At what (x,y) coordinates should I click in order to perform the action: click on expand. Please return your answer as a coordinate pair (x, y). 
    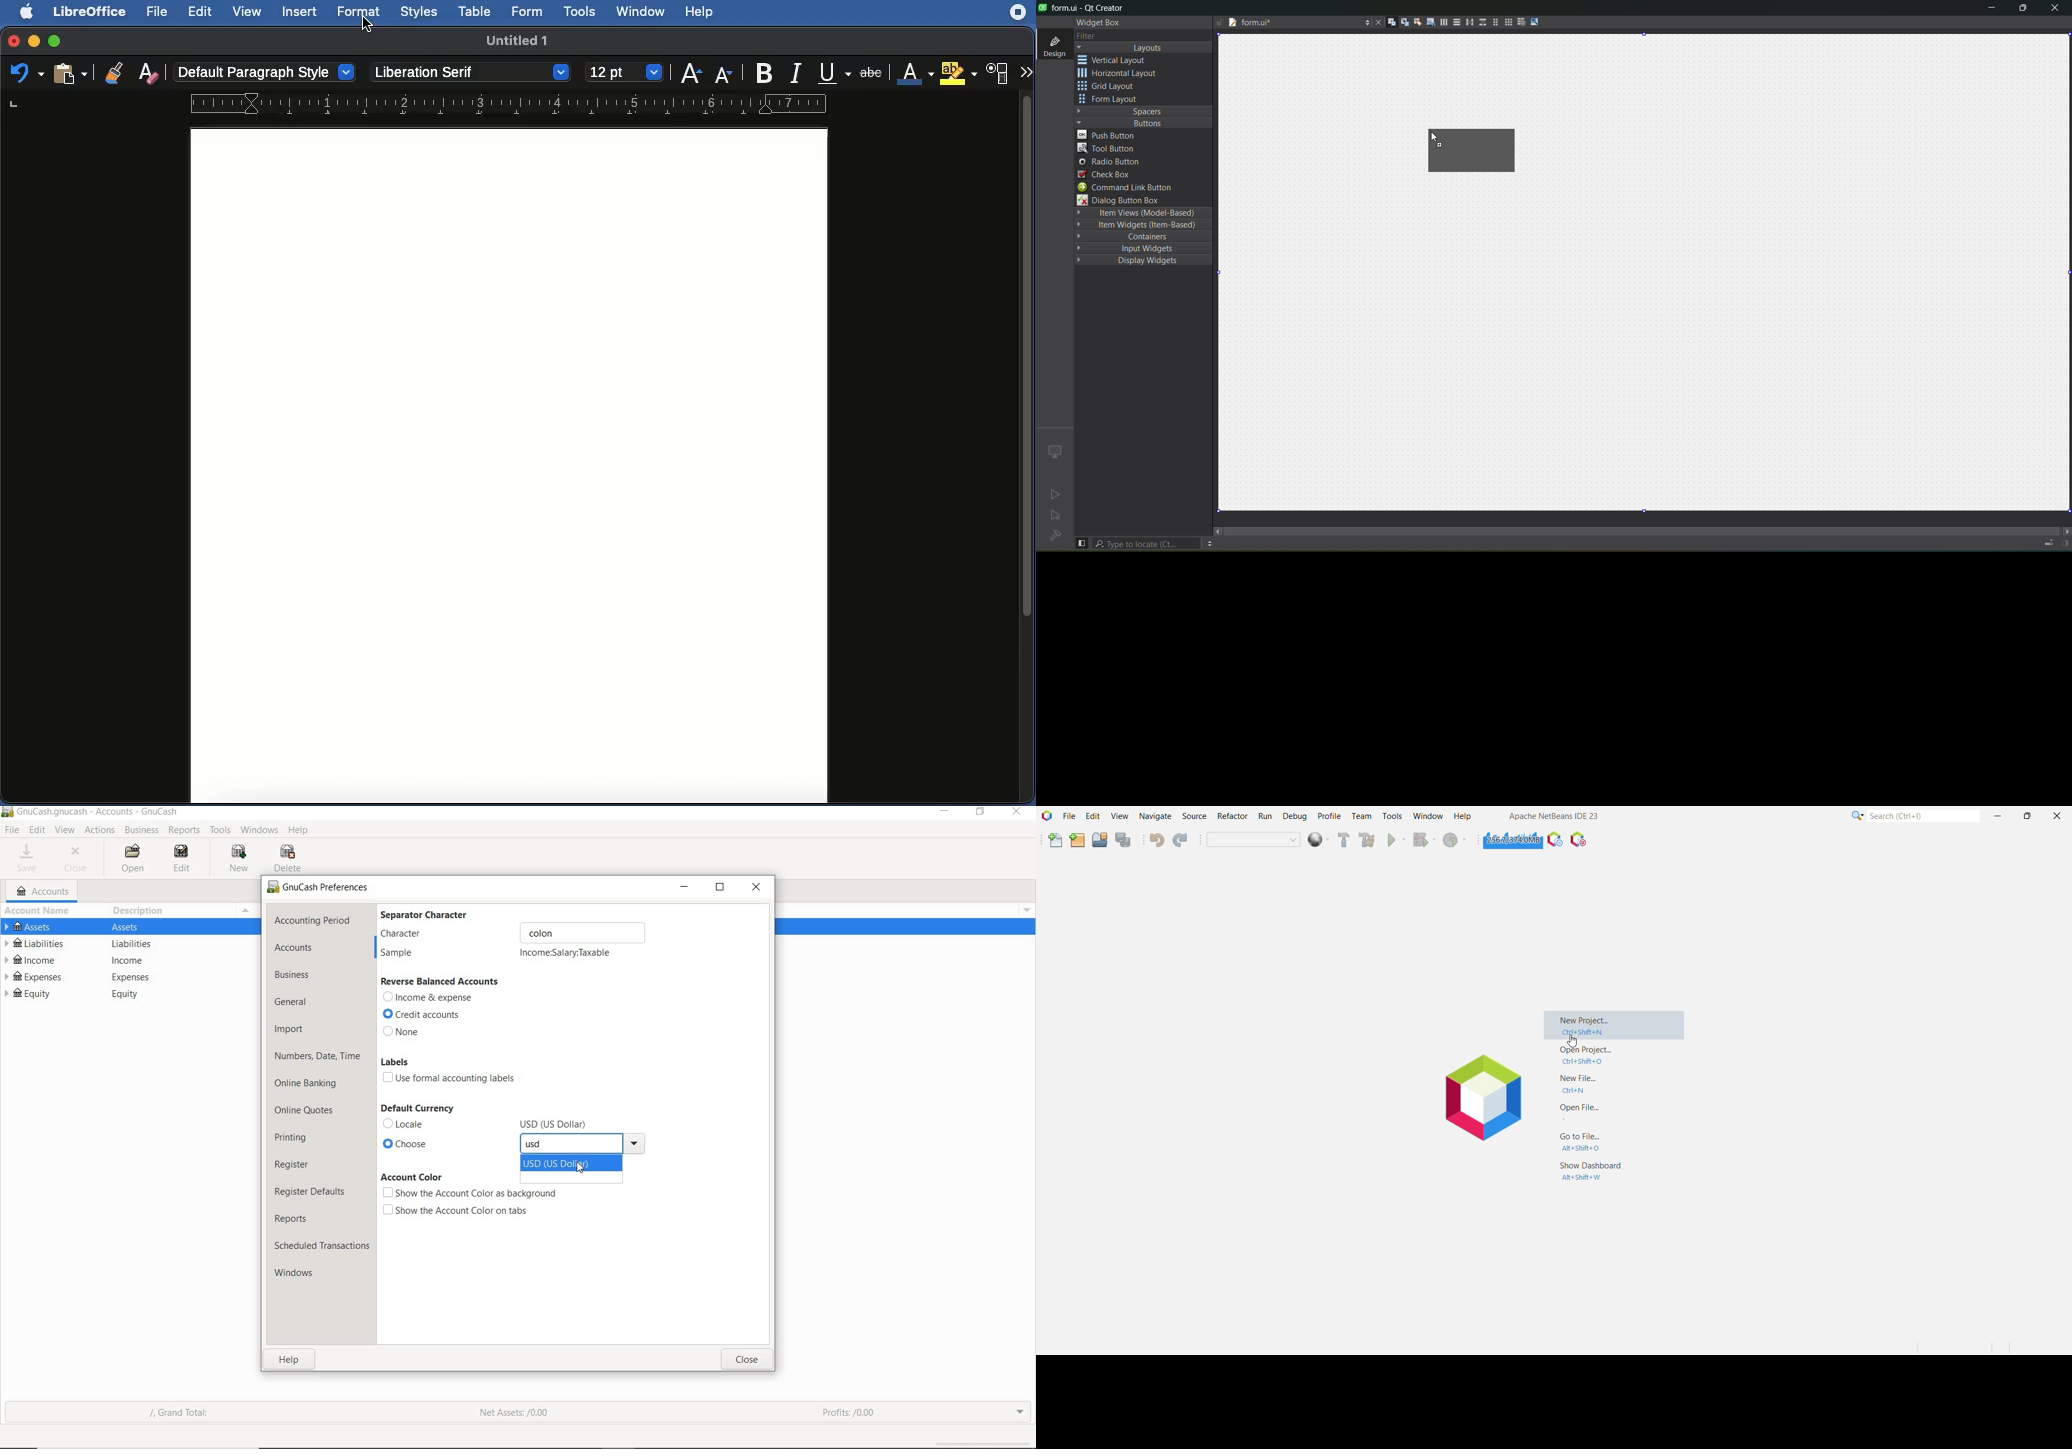
    Looking at the image, I should click on (1021, 1413).